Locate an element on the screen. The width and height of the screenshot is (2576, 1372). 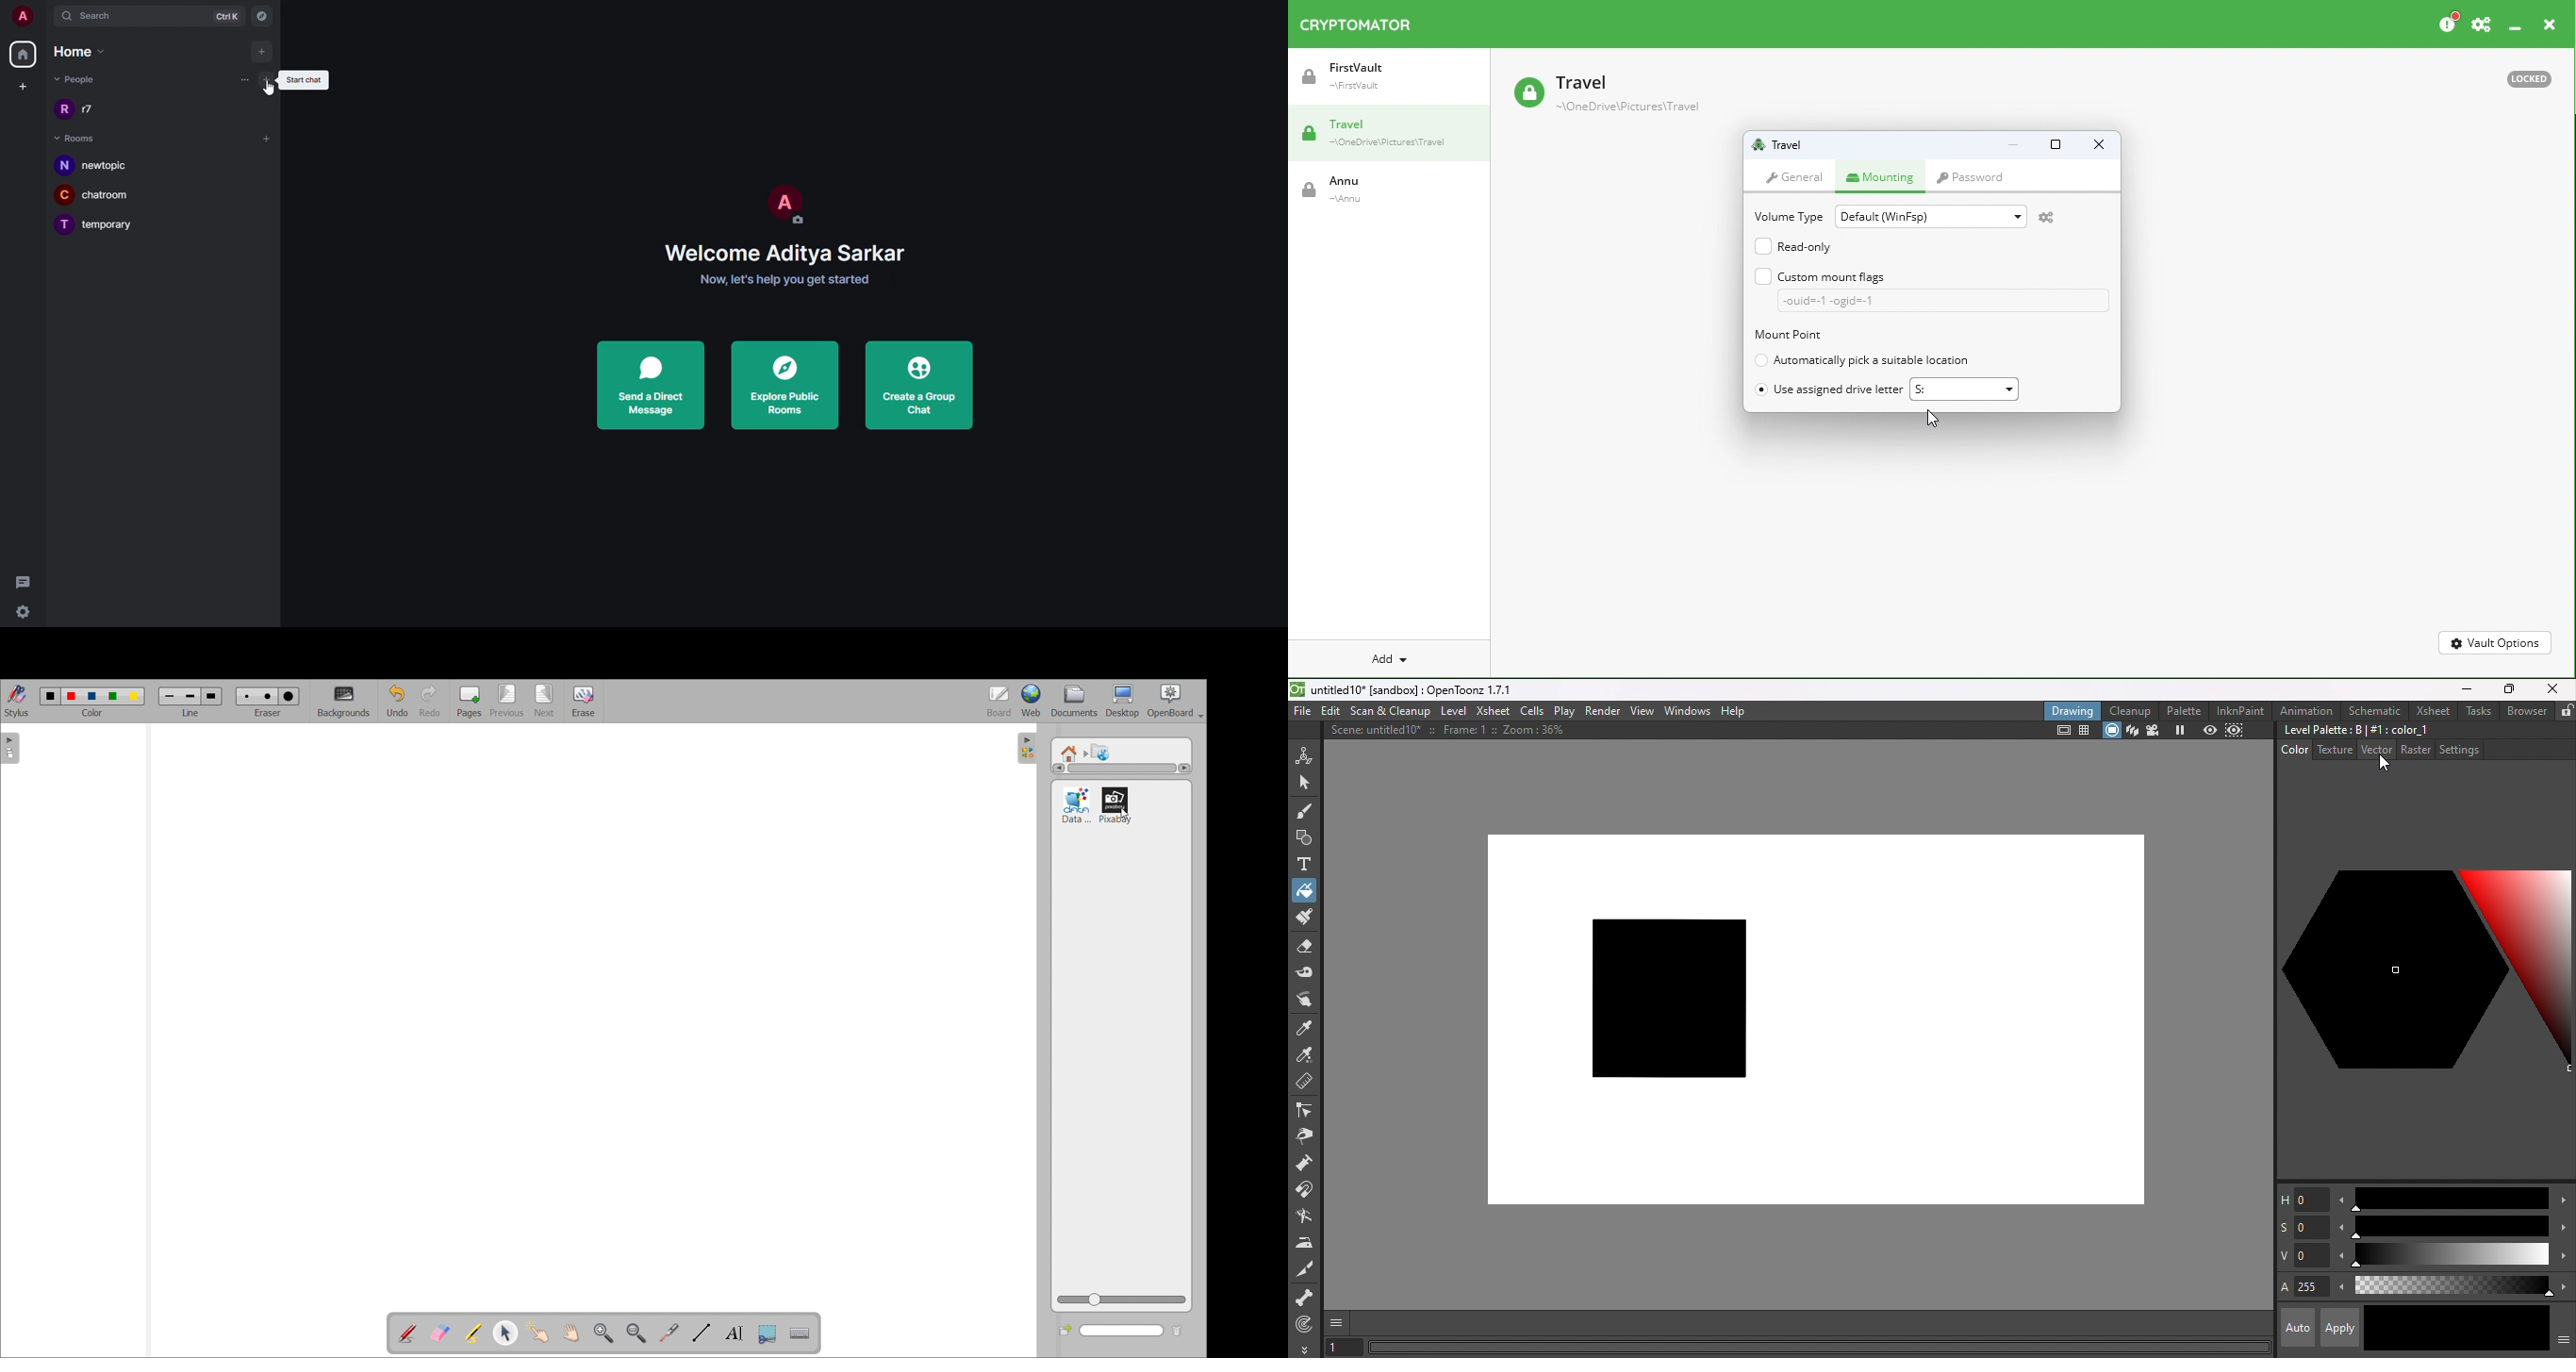
Sub-camera view is located at coordinates (2237, 730).